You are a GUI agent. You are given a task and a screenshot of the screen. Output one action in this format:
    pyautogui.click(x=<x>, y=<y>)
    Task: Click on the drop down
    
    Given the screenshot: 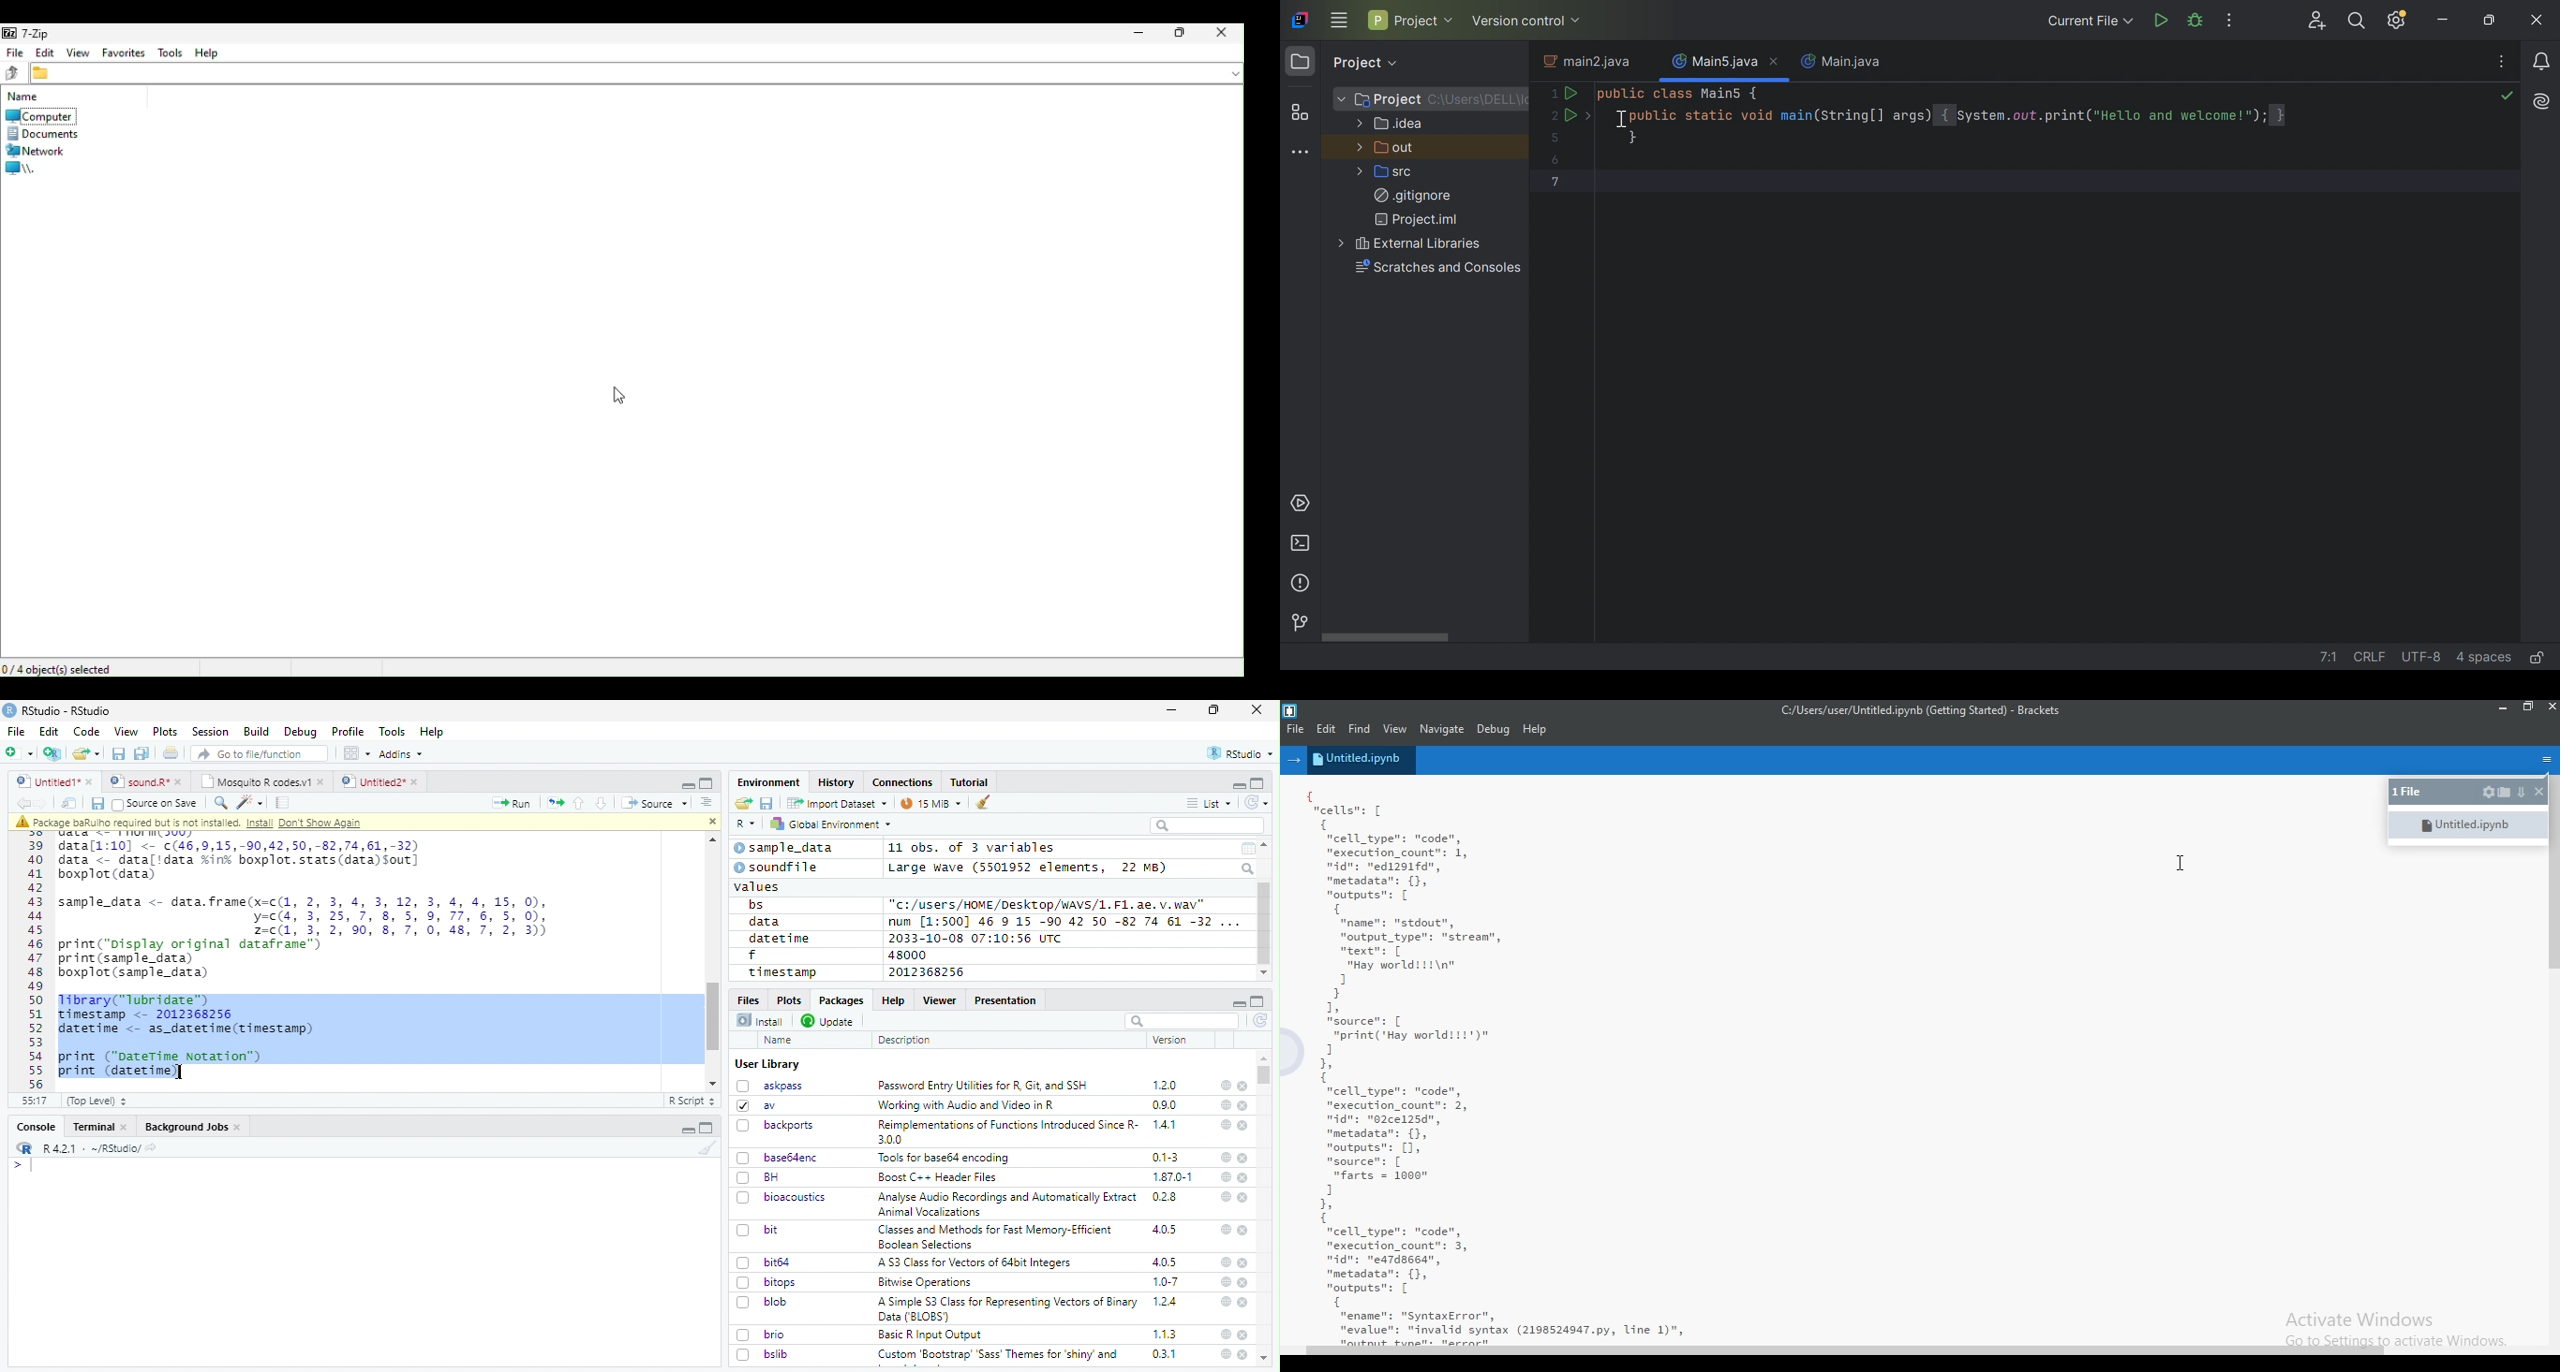 What is the action you would take?
    pyautogui.click(x=1588, y=117)
    